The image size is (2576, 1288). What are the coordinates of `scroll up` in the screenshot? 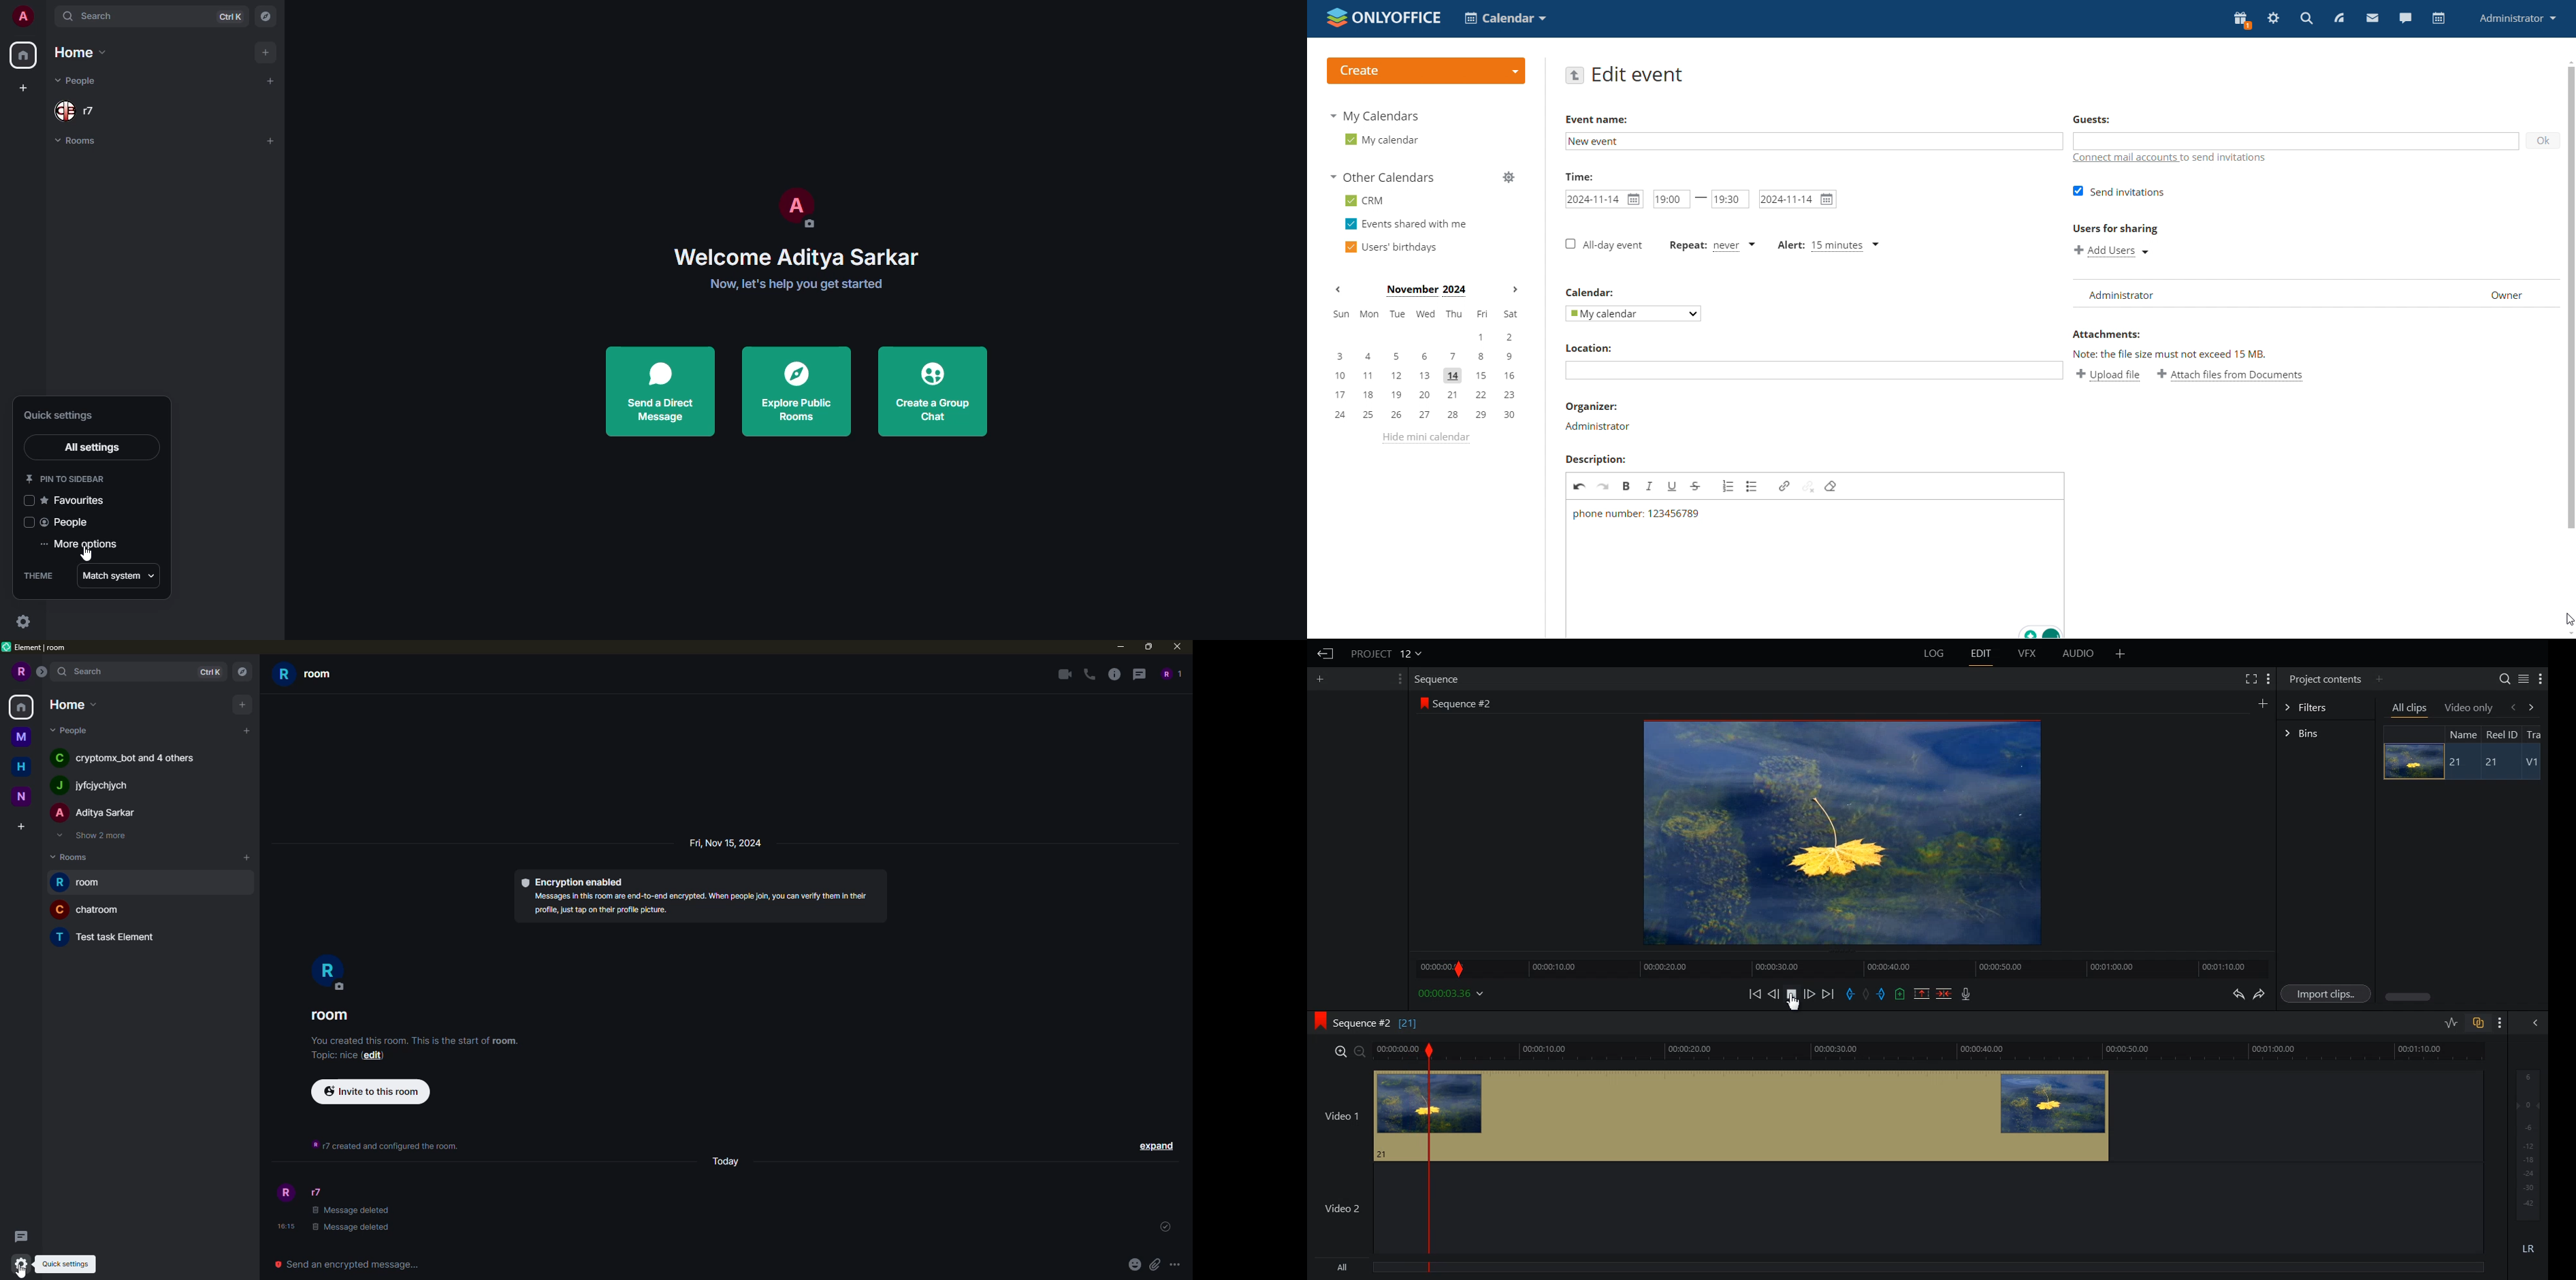 It's located at (2568, 61).